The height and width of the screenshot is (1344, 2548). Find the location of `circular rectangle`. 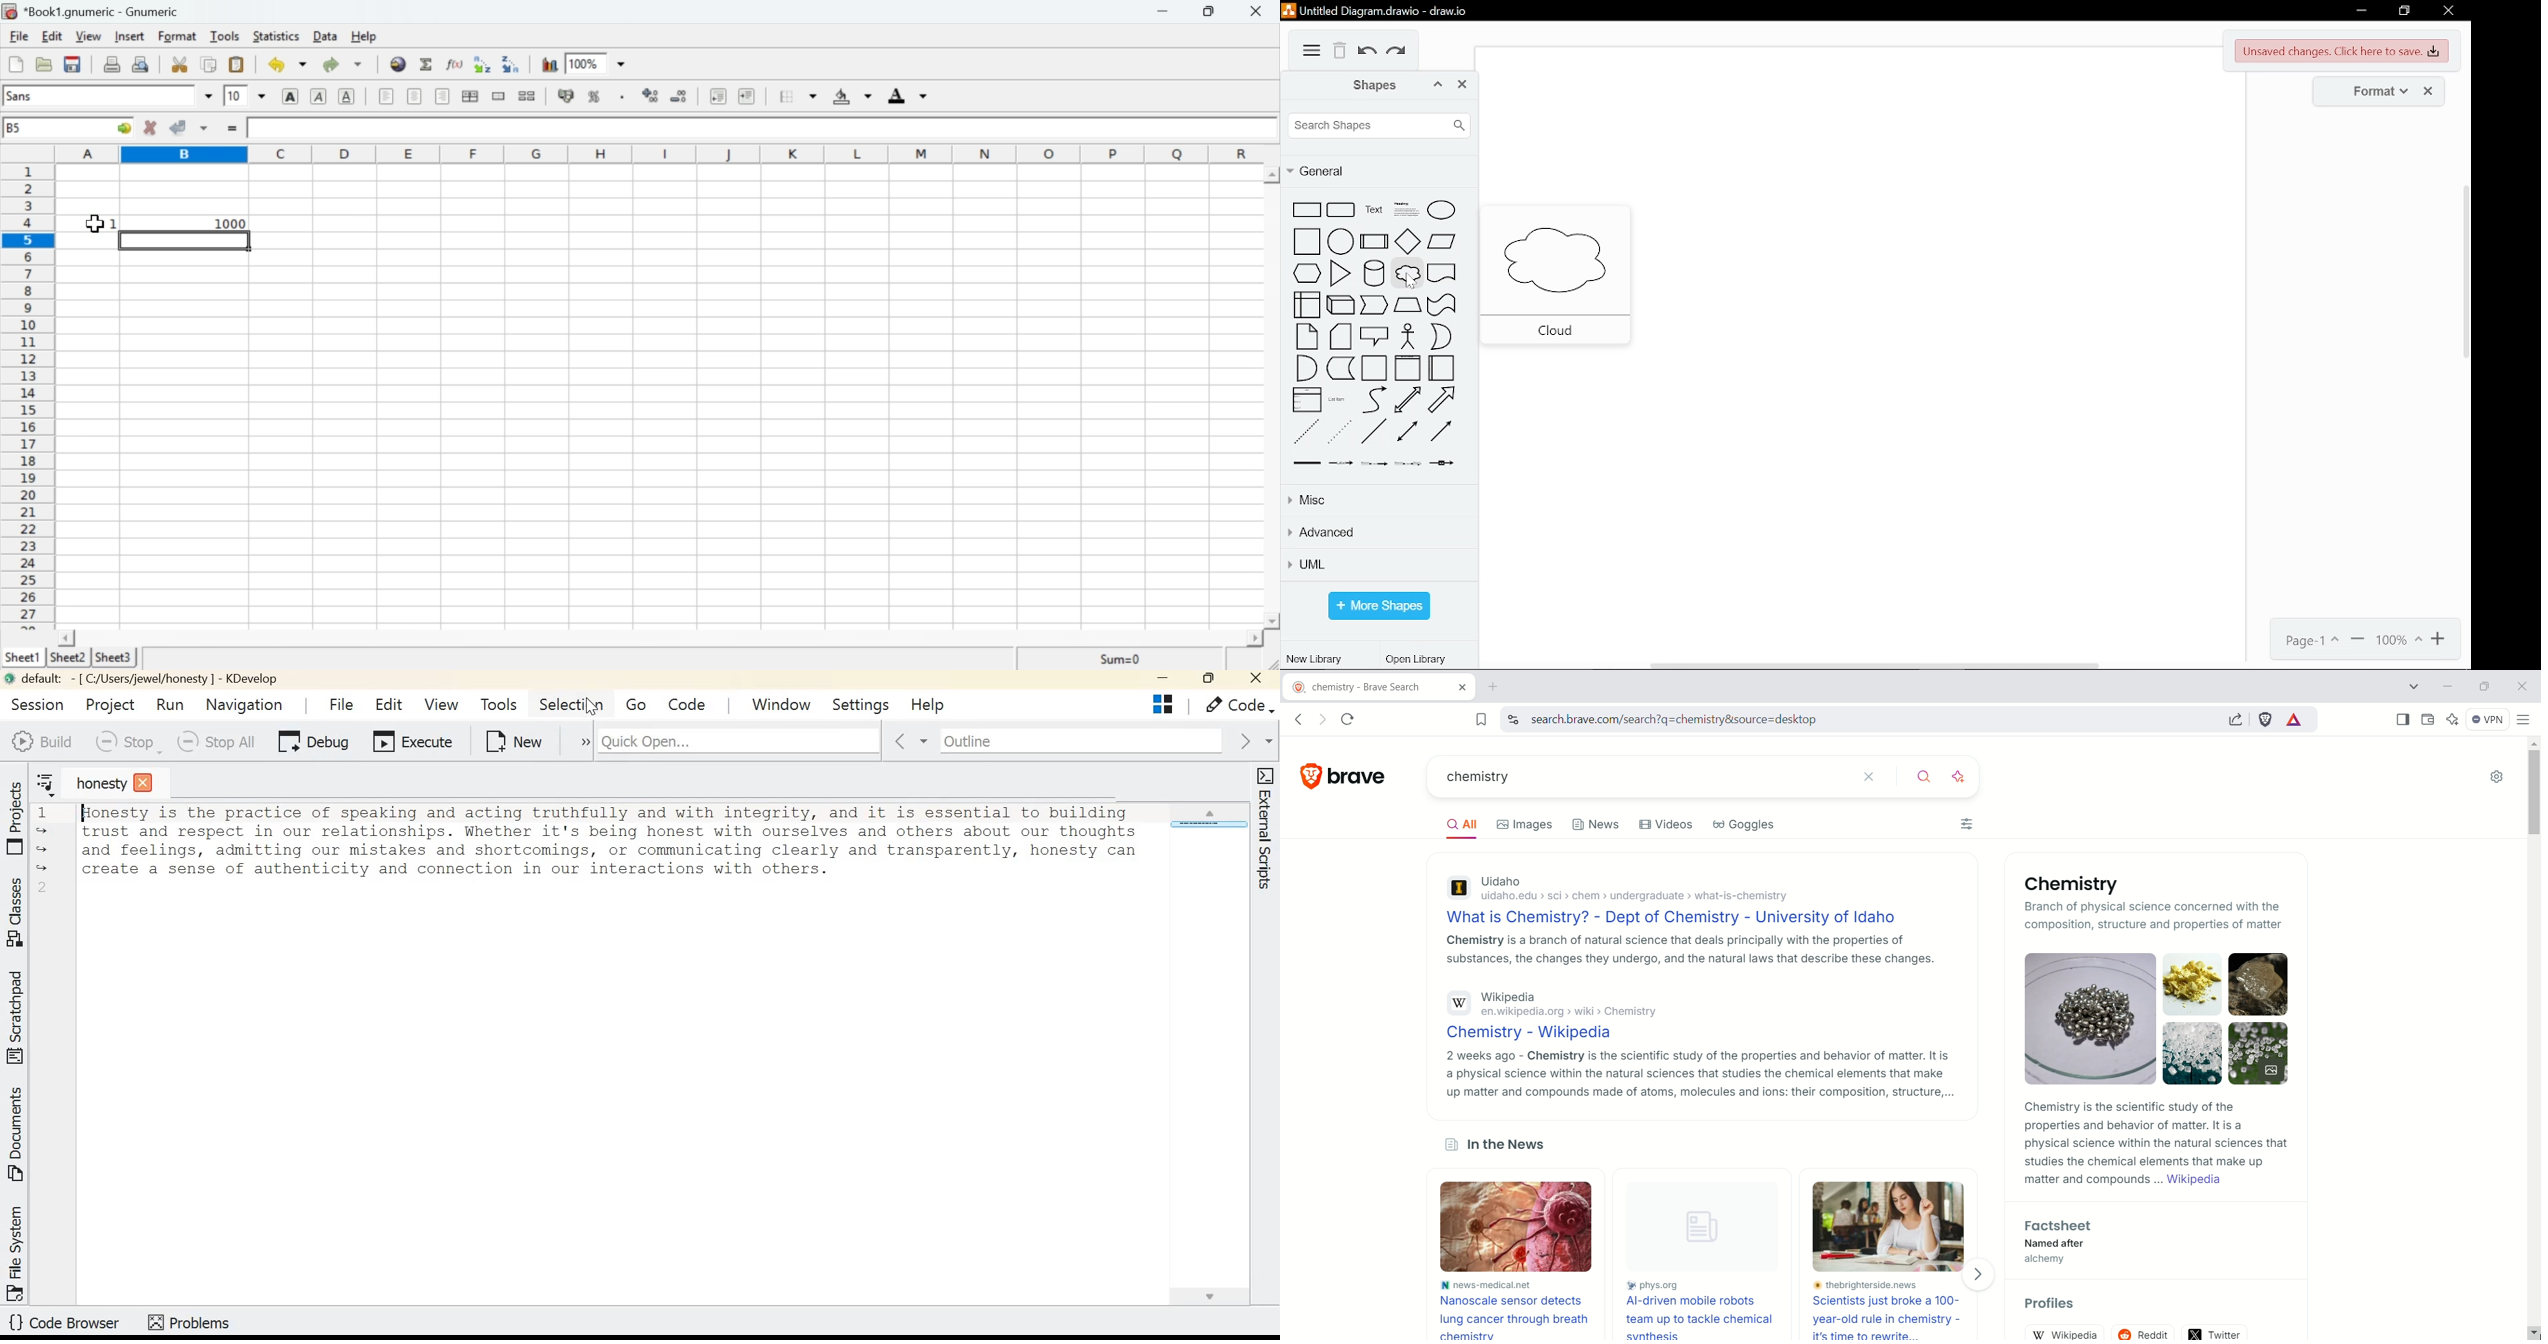

circular rectangle is located at coordinates (1341, 211).